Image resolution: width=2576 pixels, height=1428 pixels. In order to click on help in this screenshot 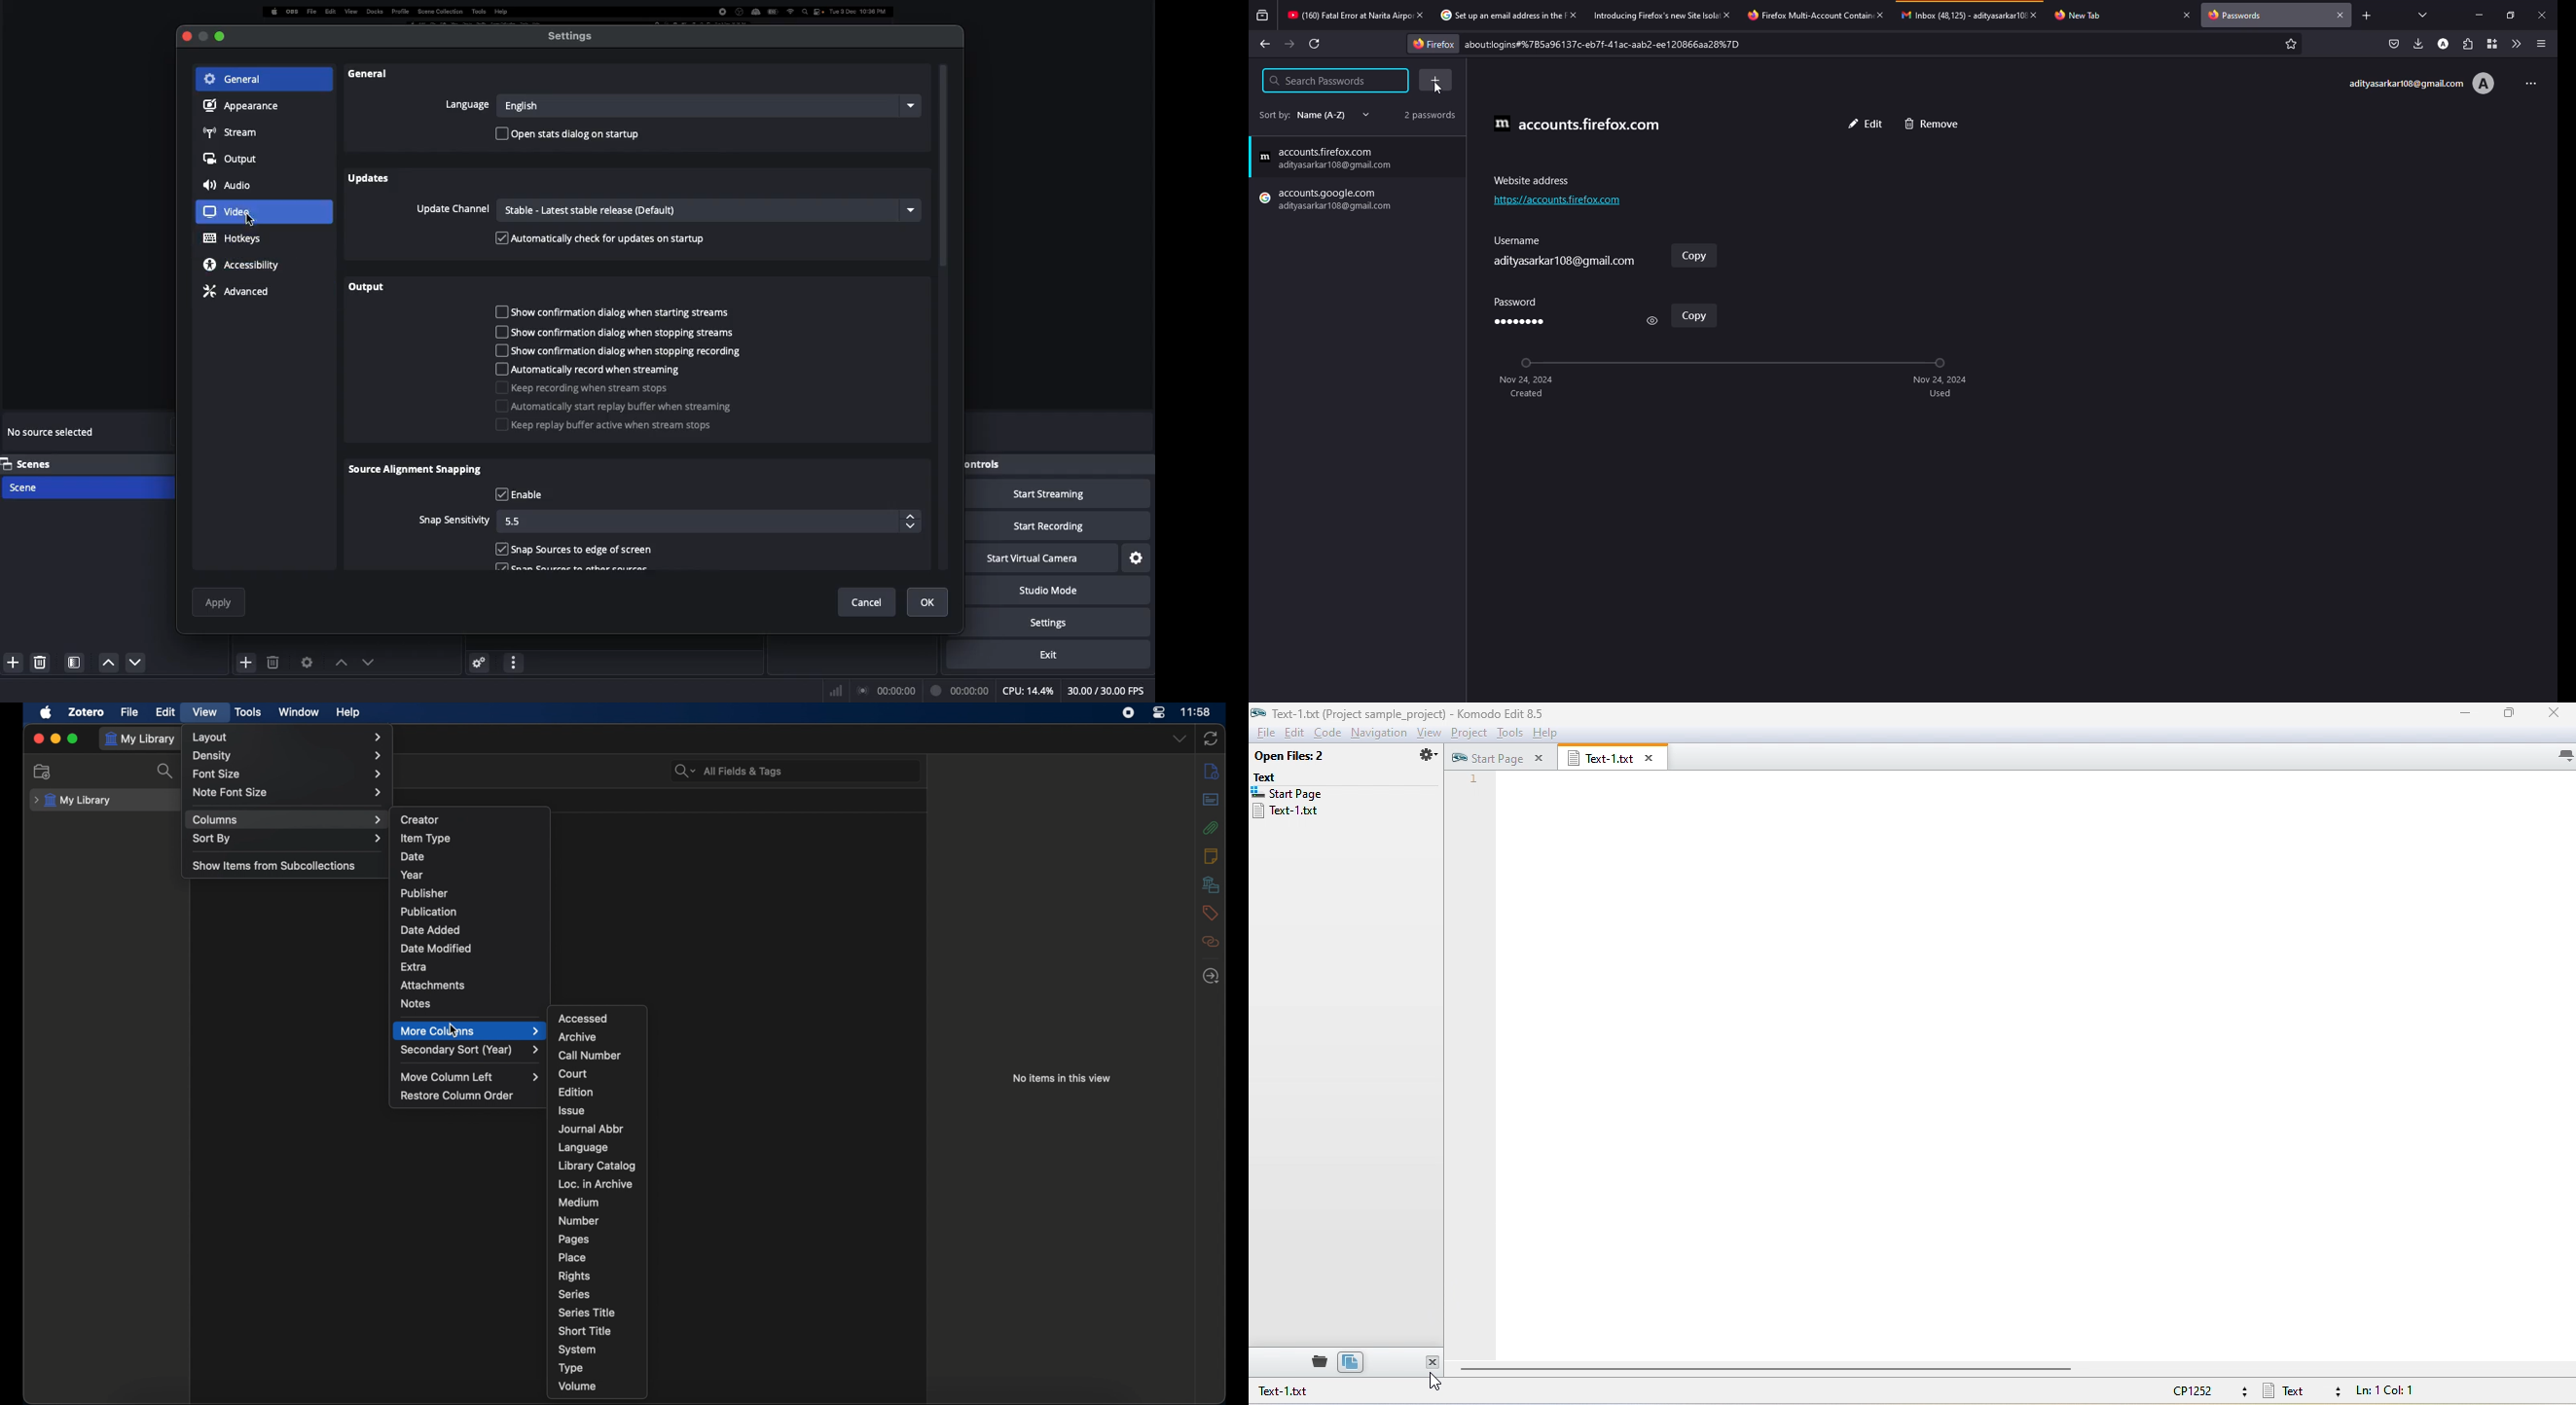, I will do `click(348, 713)`.